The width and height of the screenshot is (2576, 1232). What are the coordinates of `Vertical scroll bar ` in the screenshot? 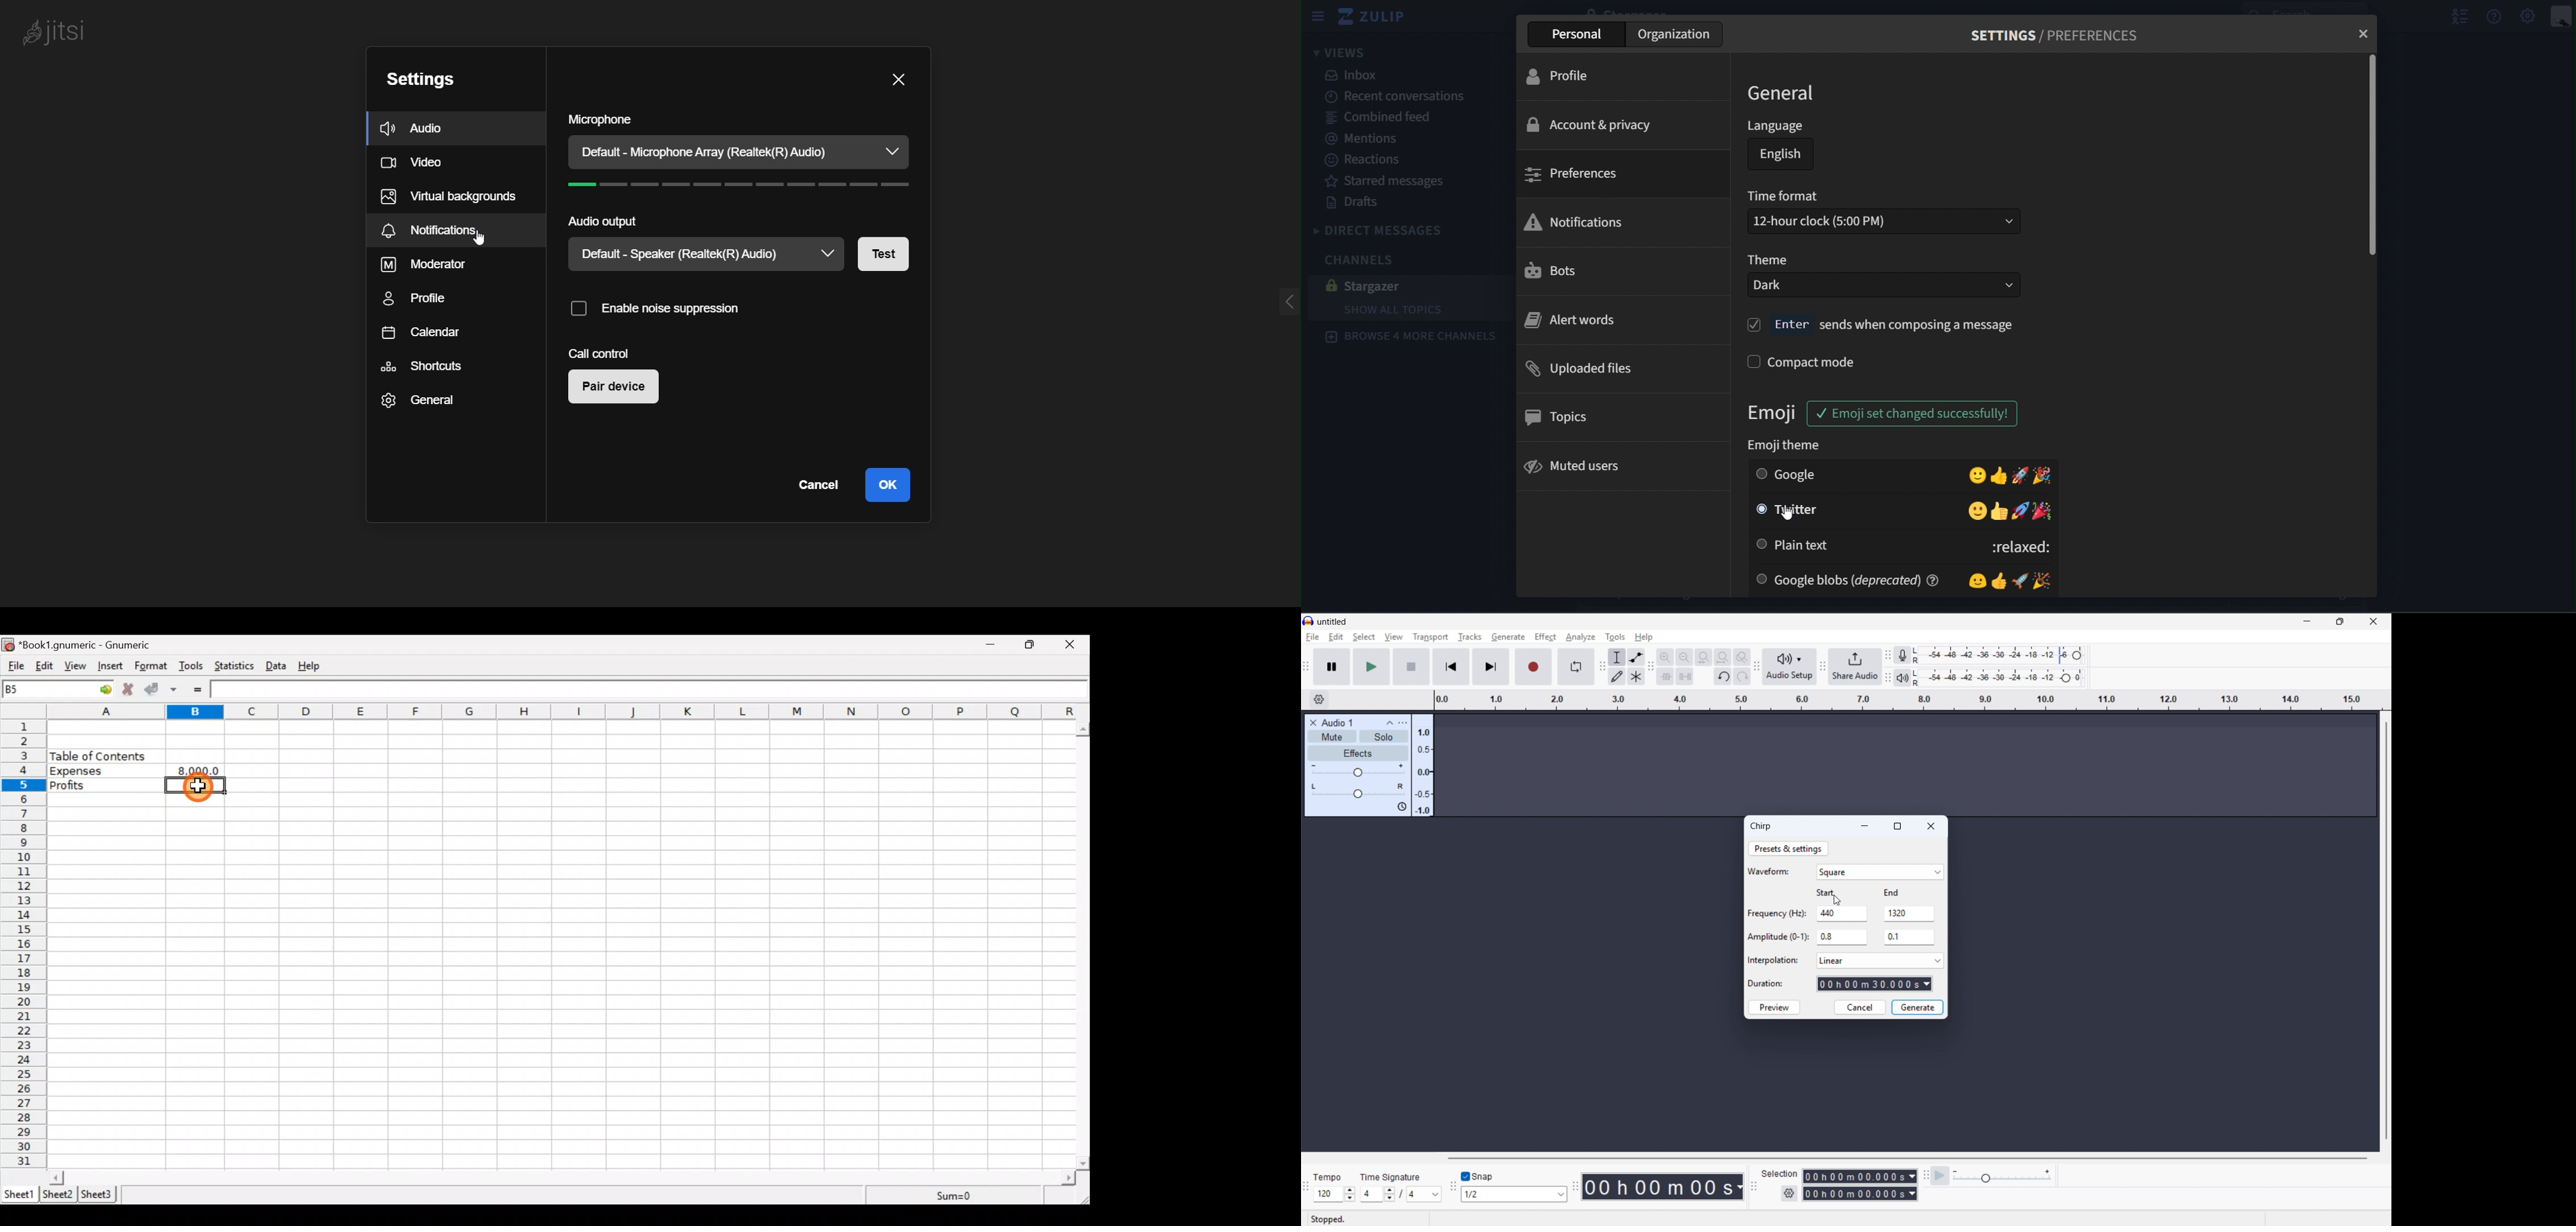 It's located at (2387, 931).